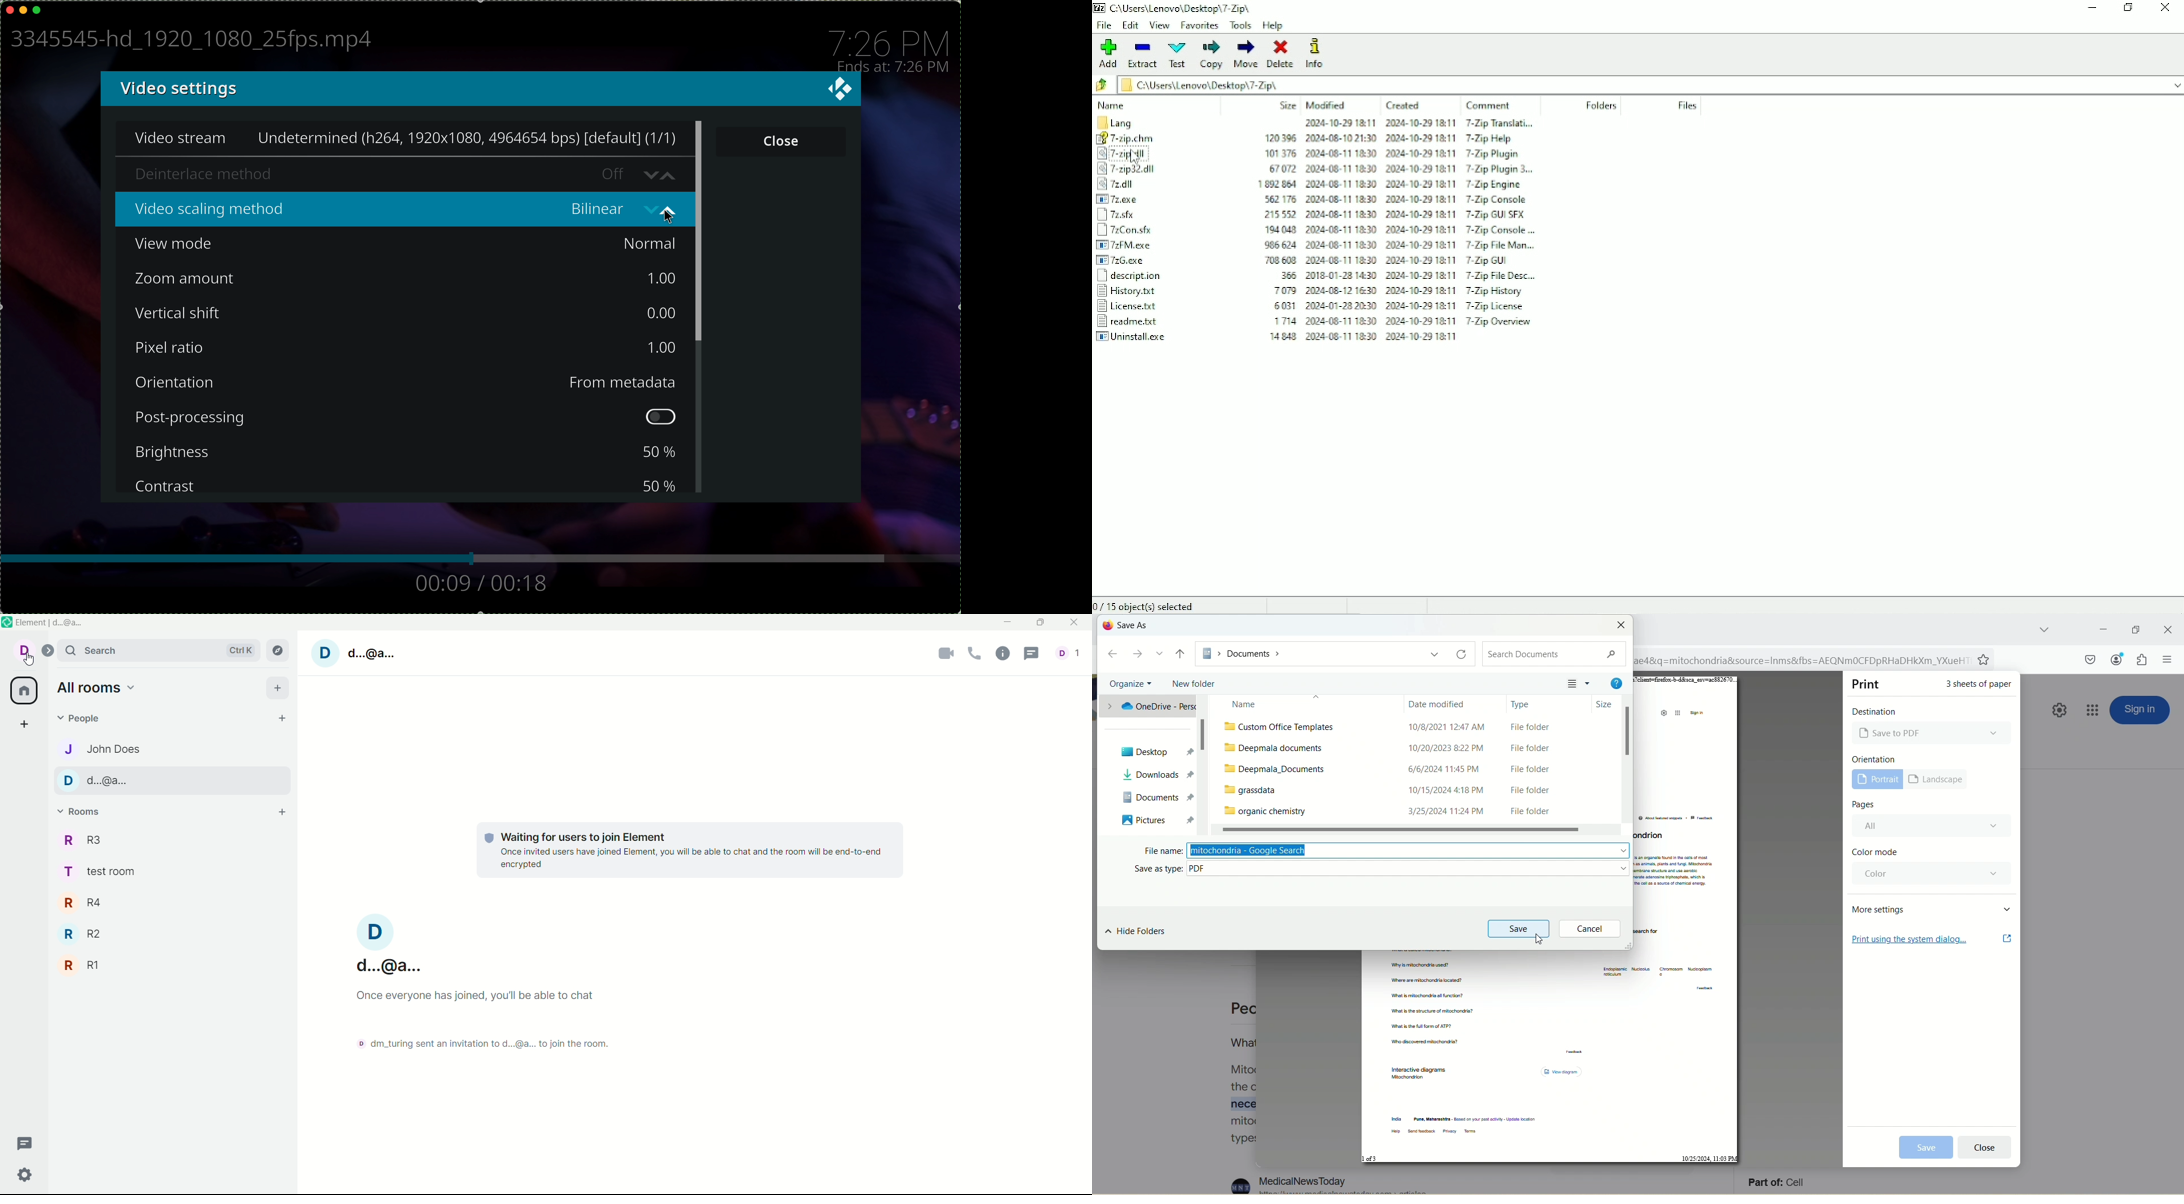  What do you see at coordinates (2094, 710) in the screenshot?
I see `google apps` at bounding box center [2094, 710].